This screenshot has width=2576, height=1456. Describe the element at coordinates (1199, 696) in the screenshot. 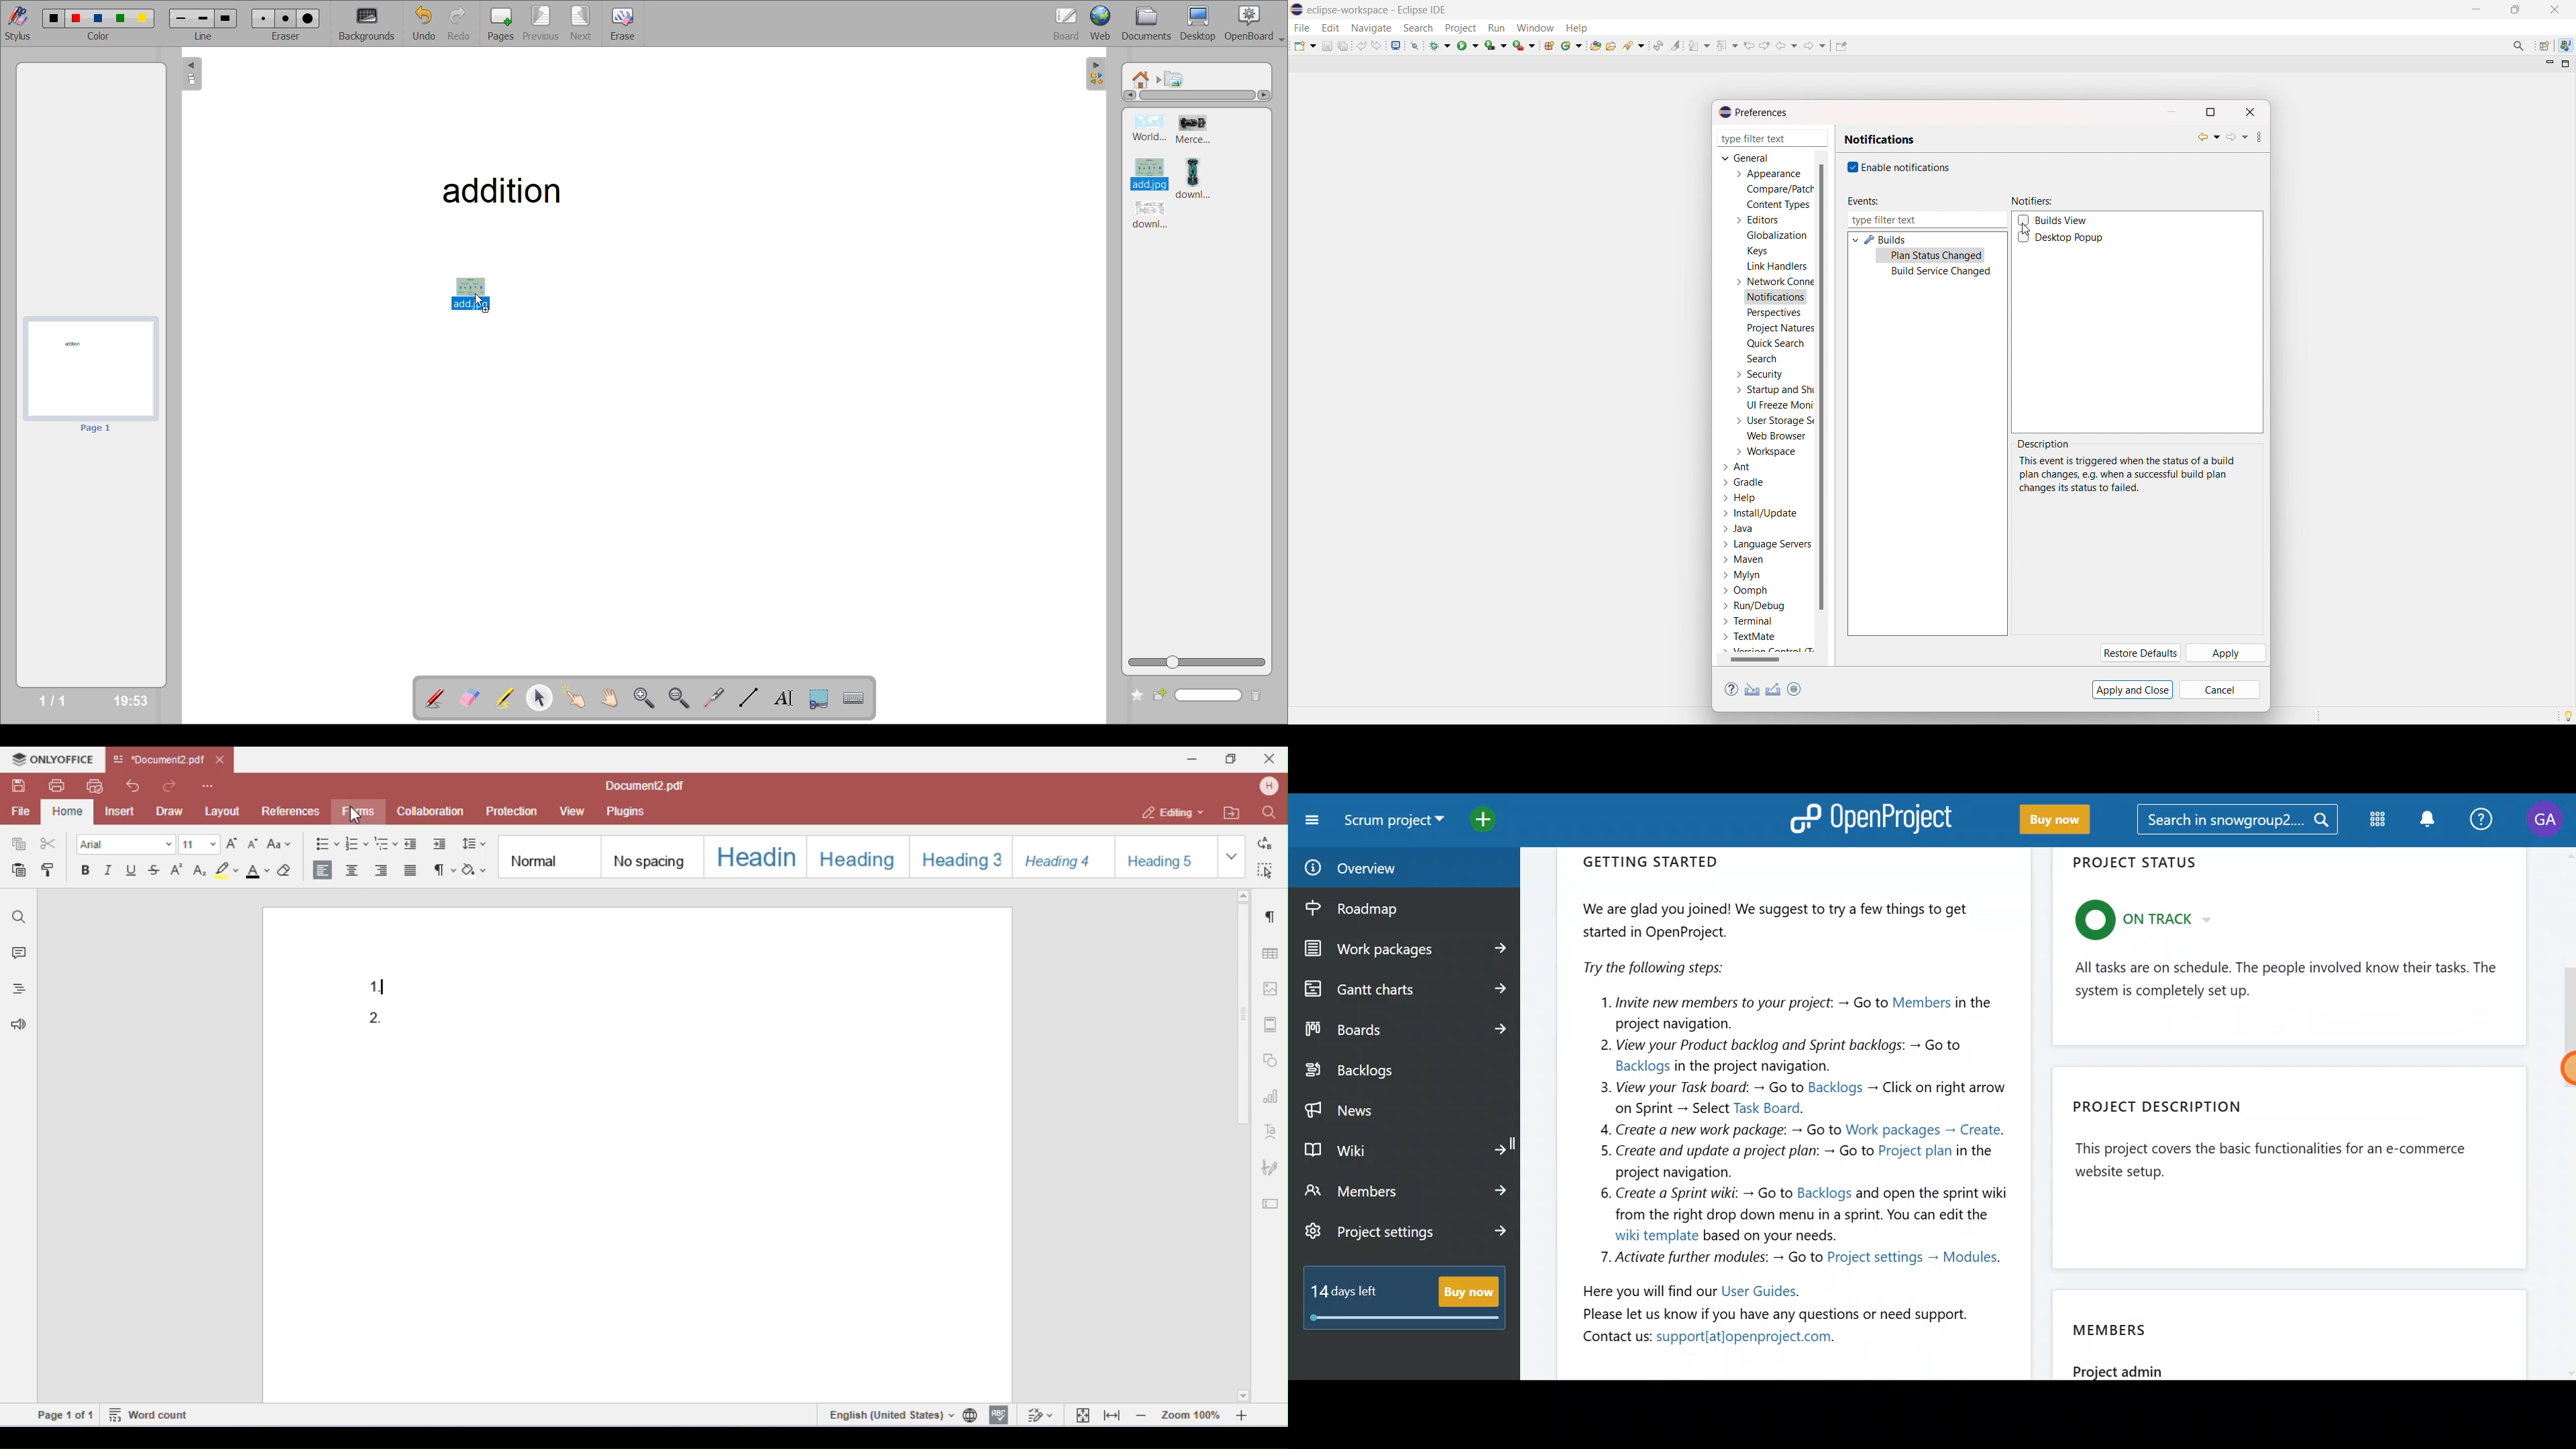

I see `search` at that location.